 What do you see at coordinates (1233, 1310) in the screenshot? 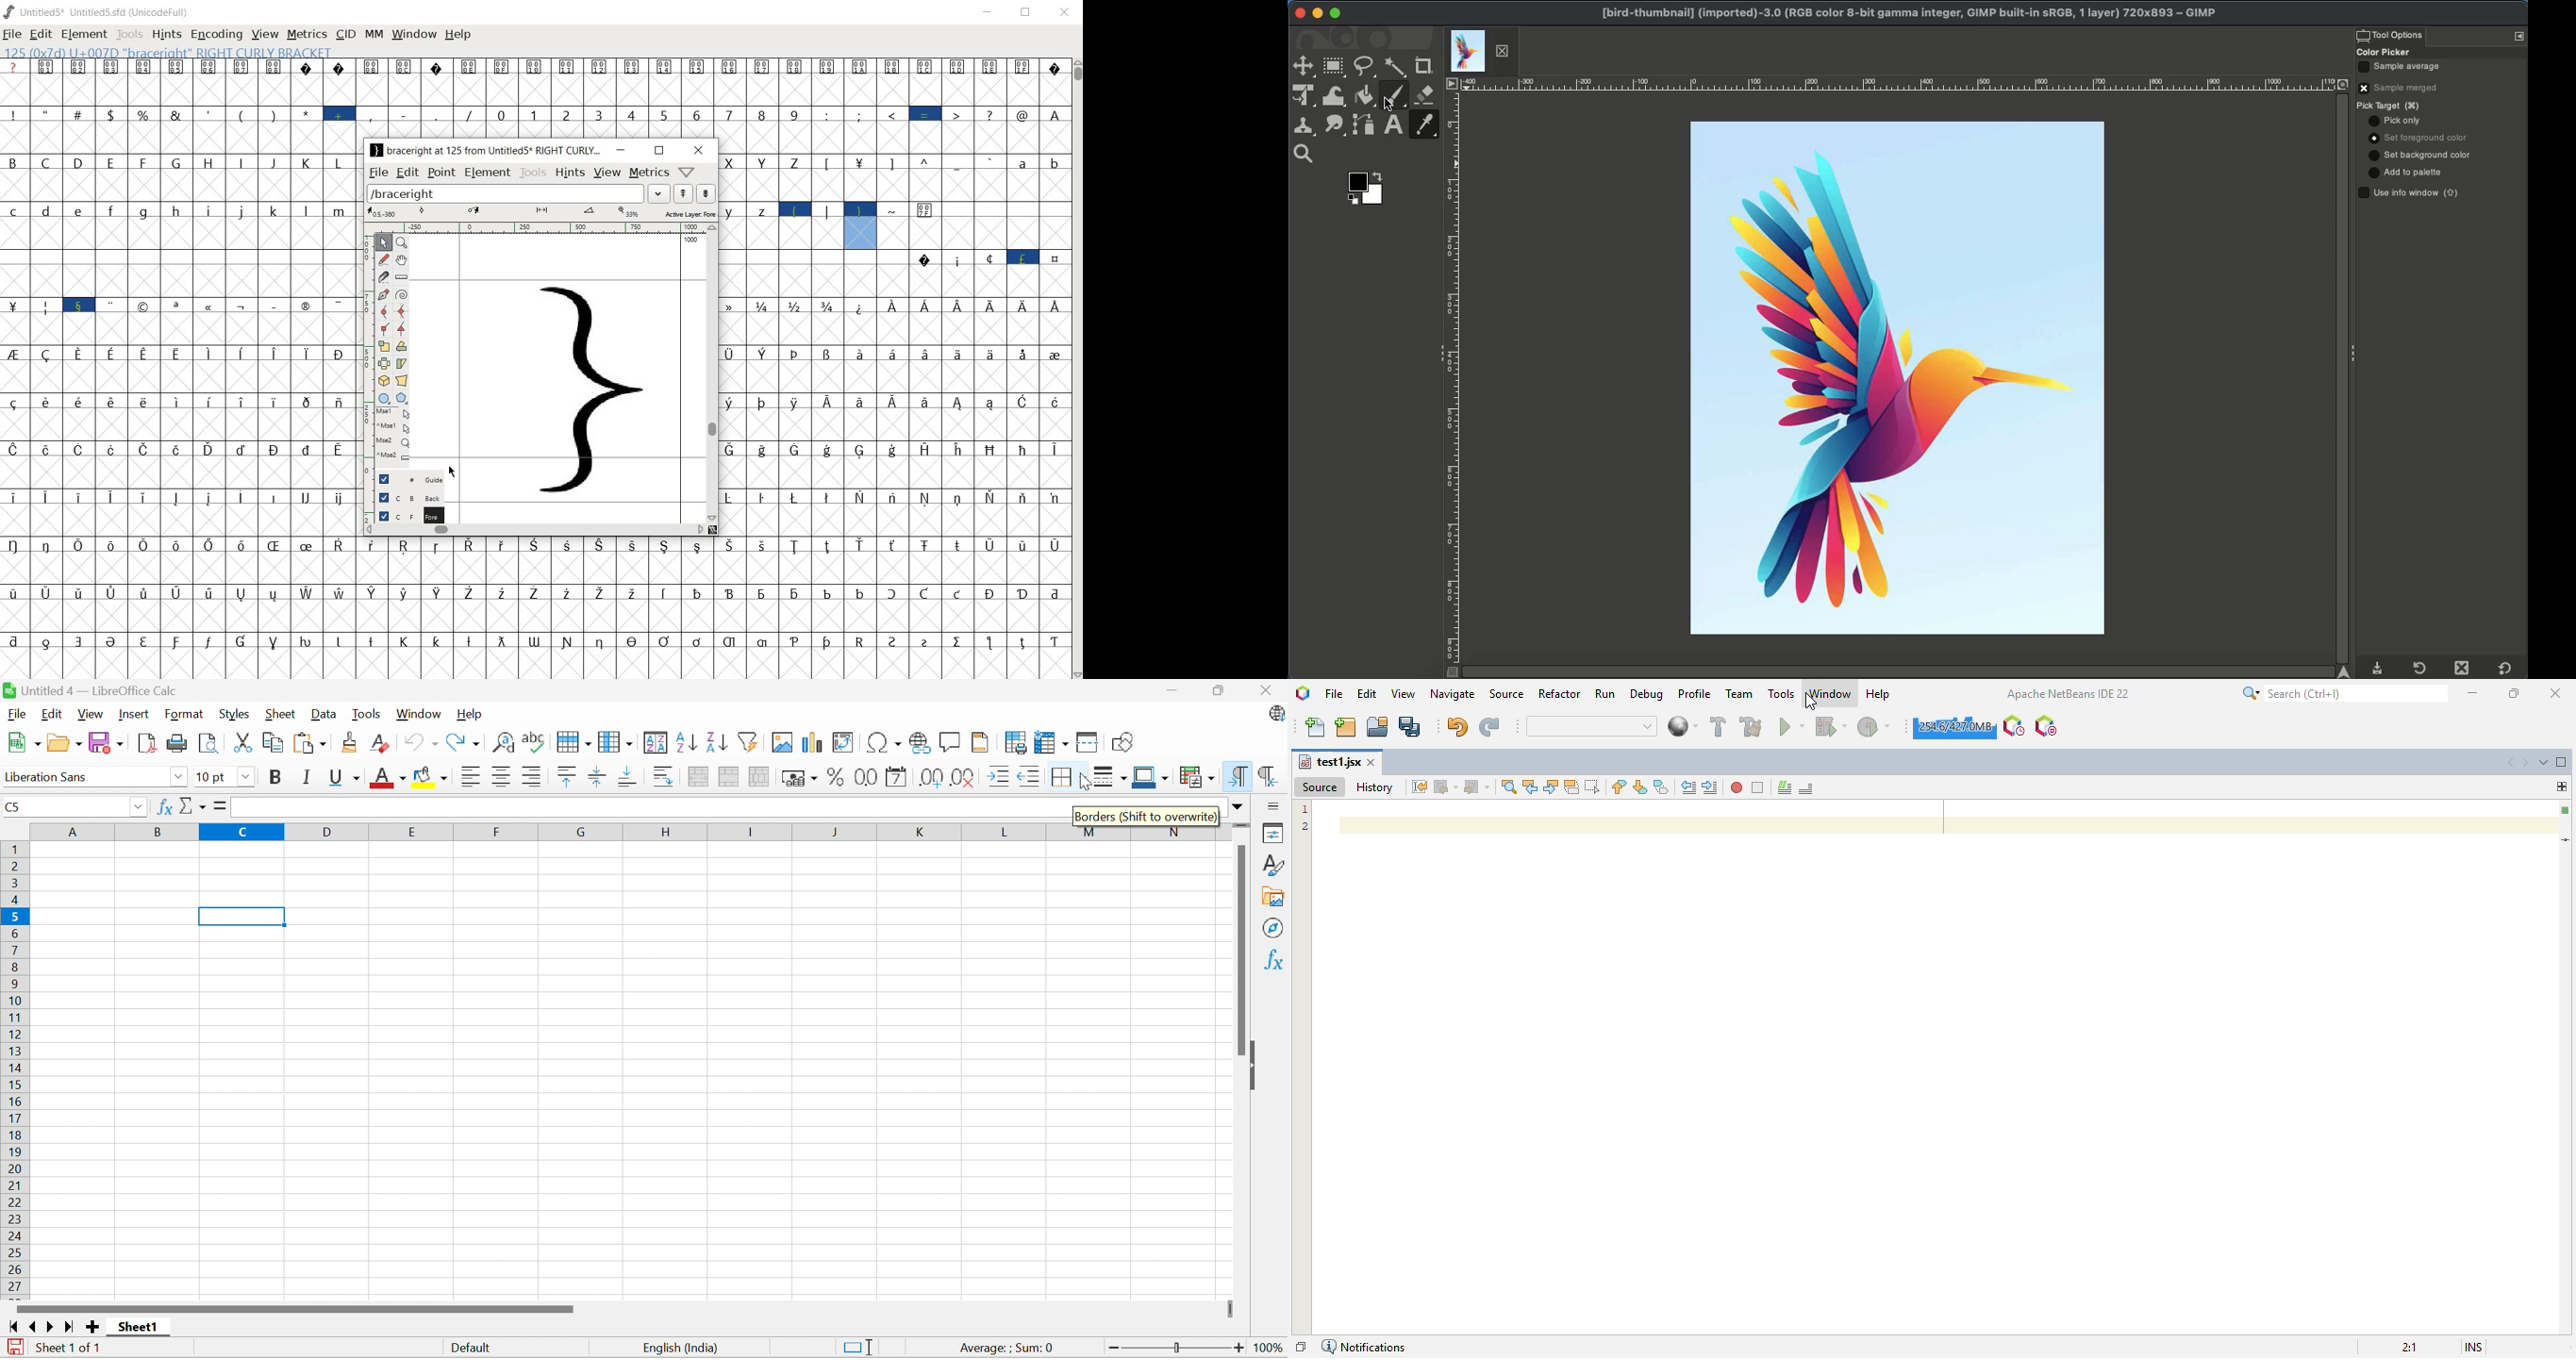
I see `Slider` at bounding box center [1233, 1310].